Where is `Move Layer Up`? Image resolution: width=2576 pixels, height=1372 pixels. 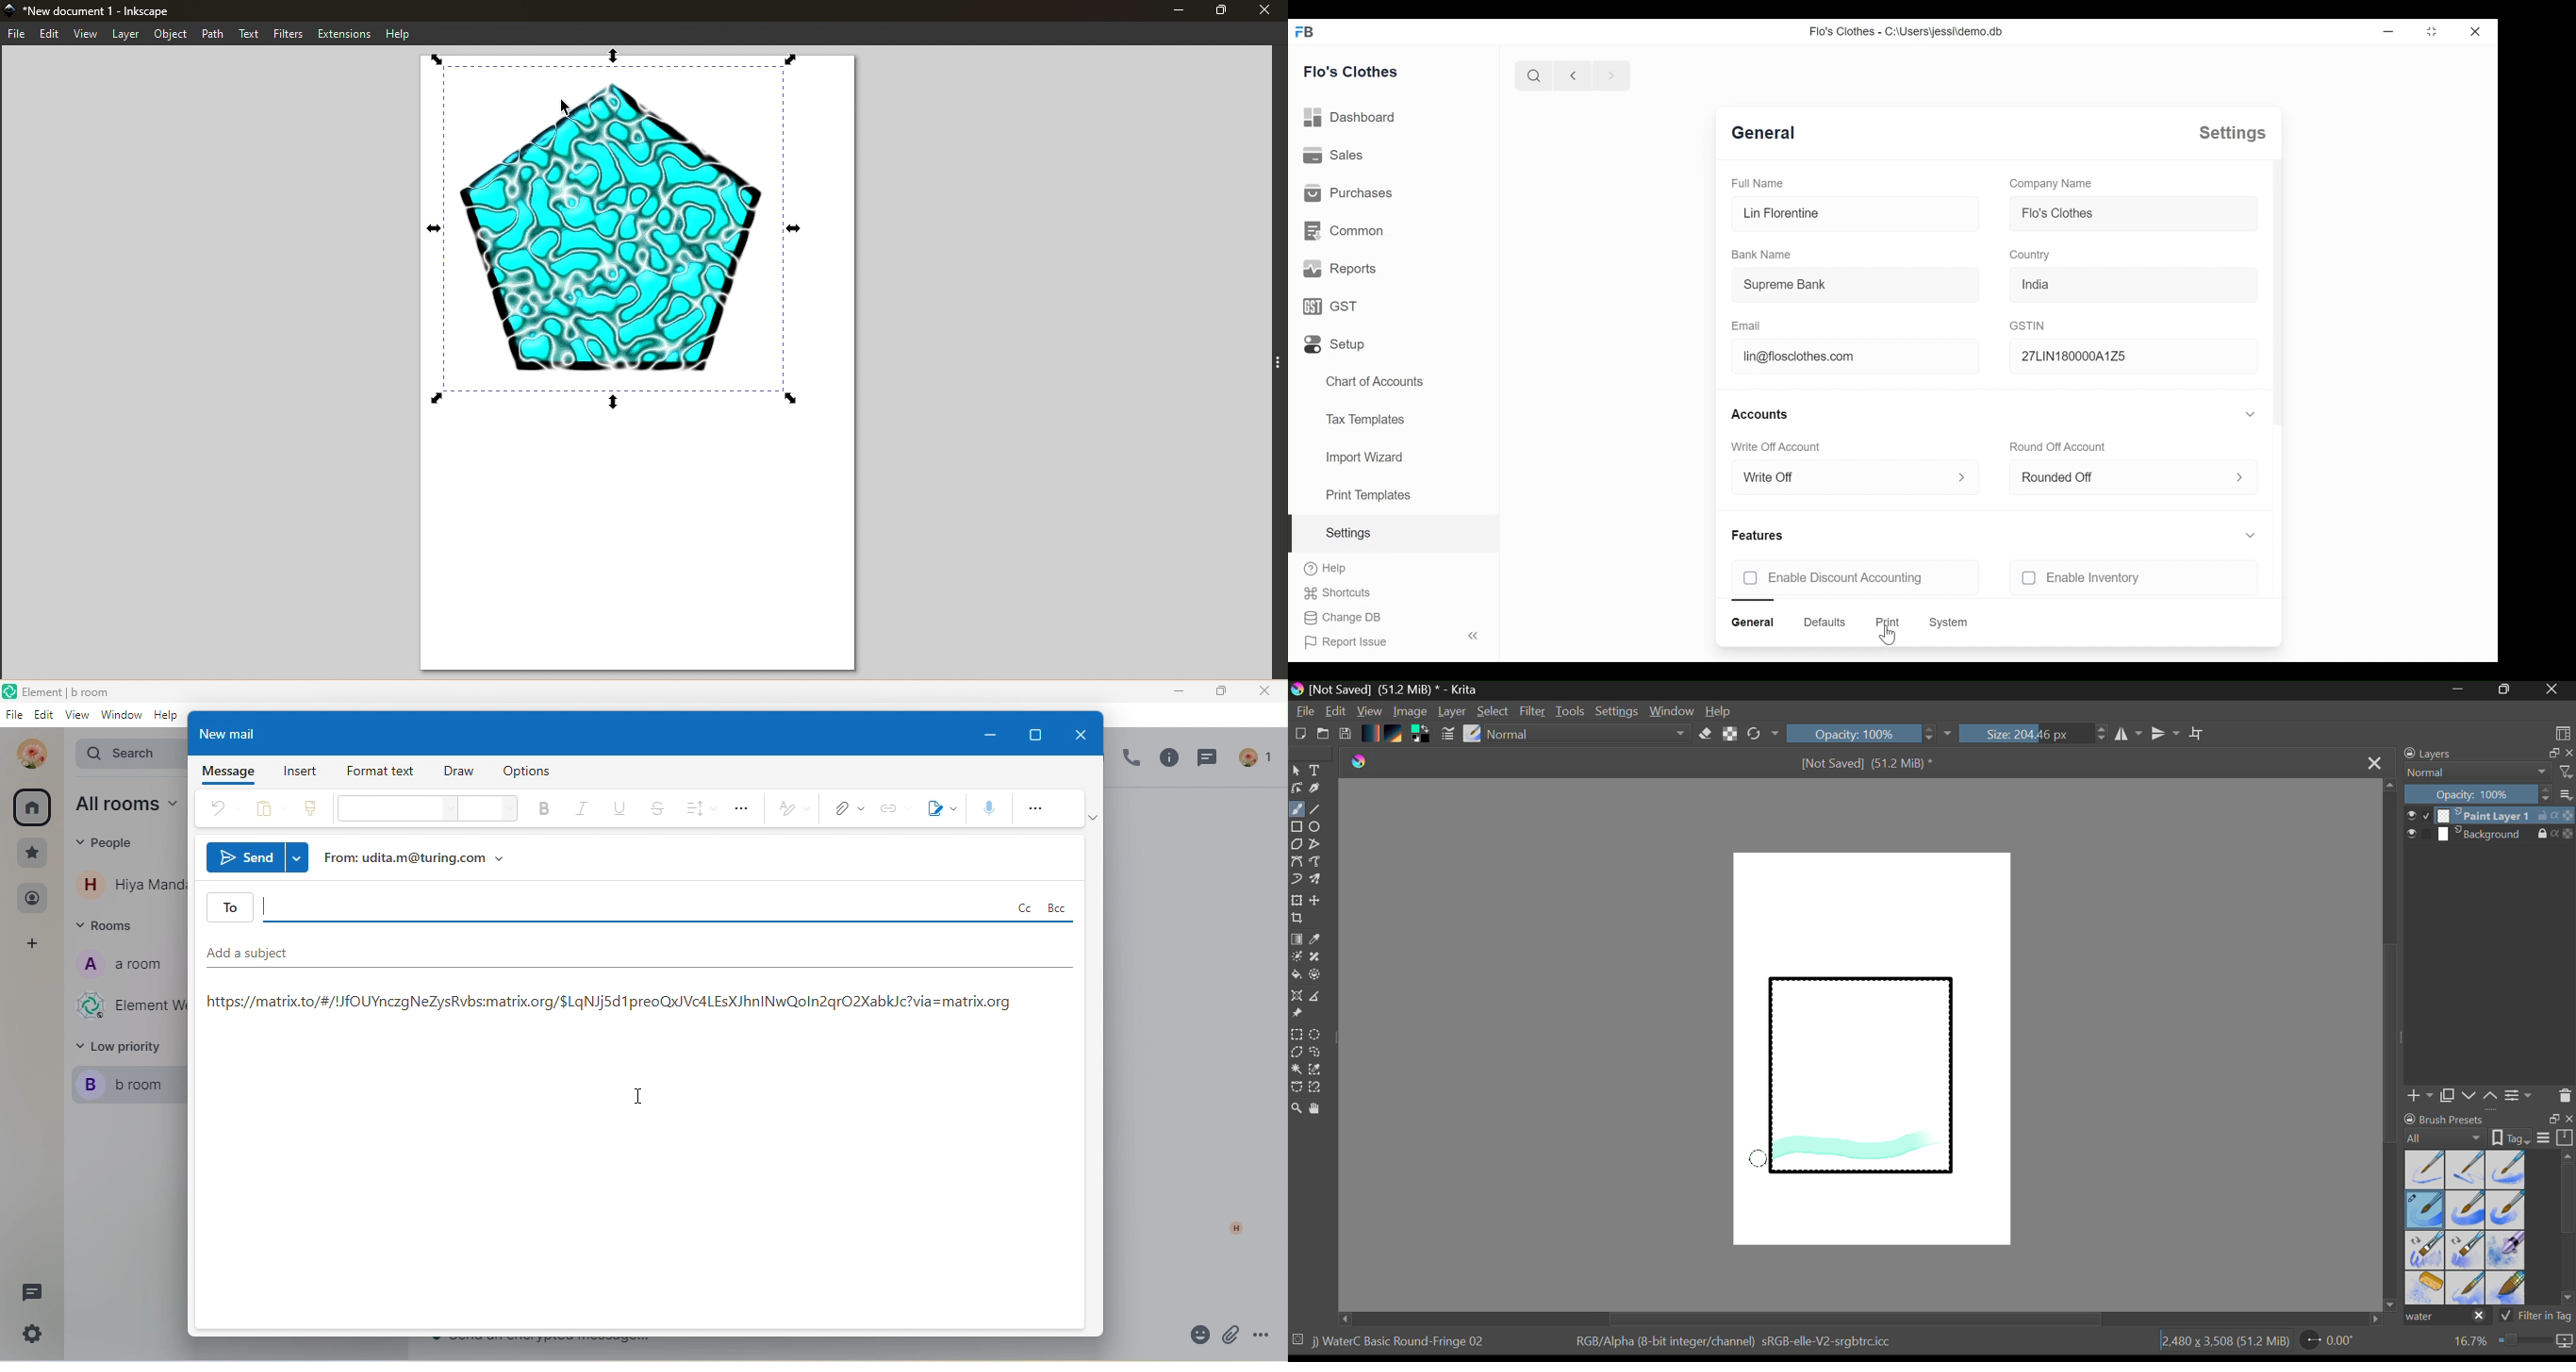 Move Layer Up is located at coordinates (2491, 1095).